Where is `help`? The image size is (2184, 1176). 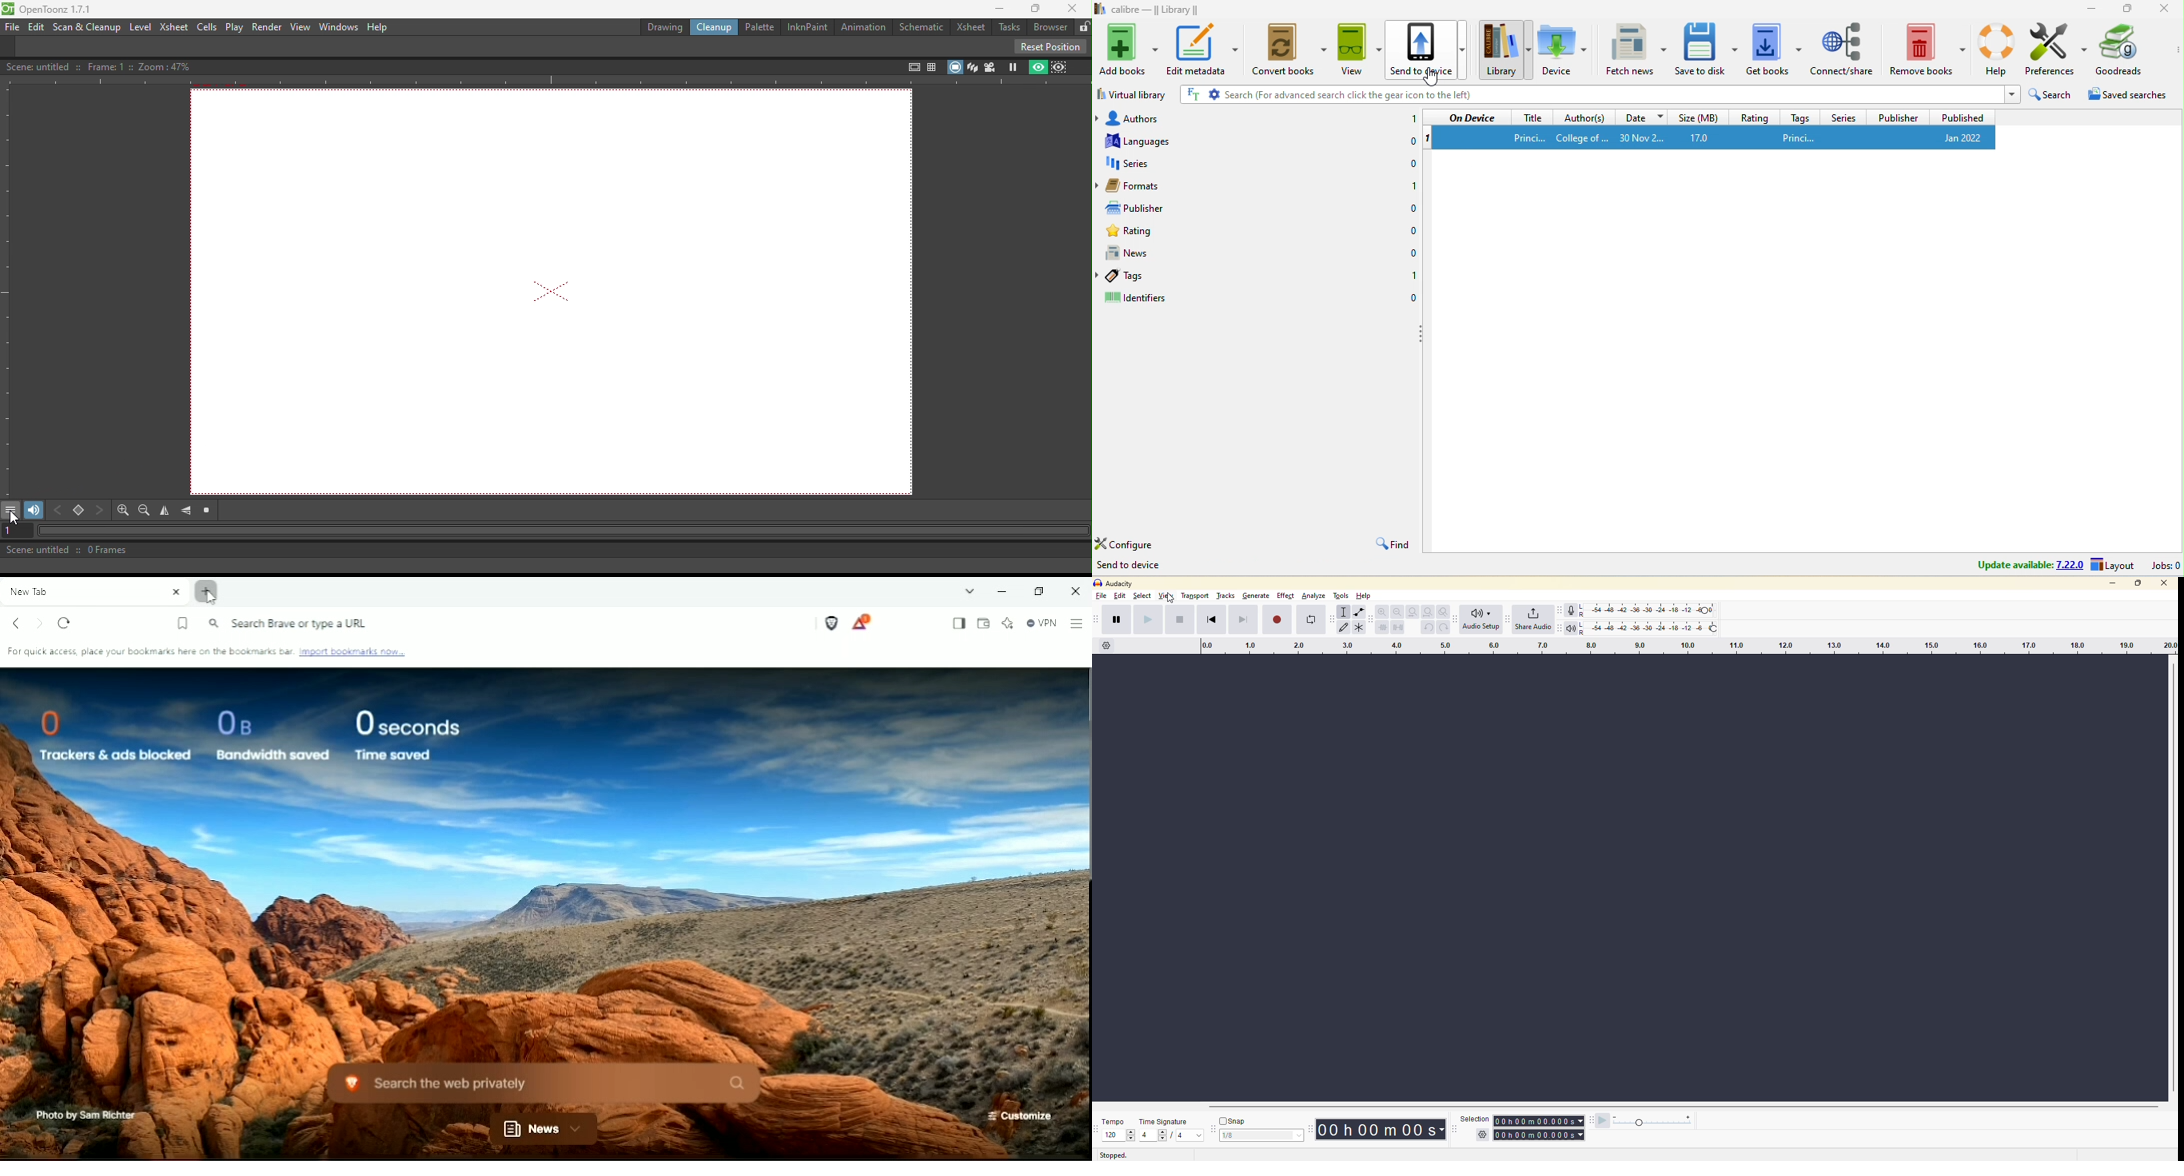 help is located at coordinates (1995, 49).